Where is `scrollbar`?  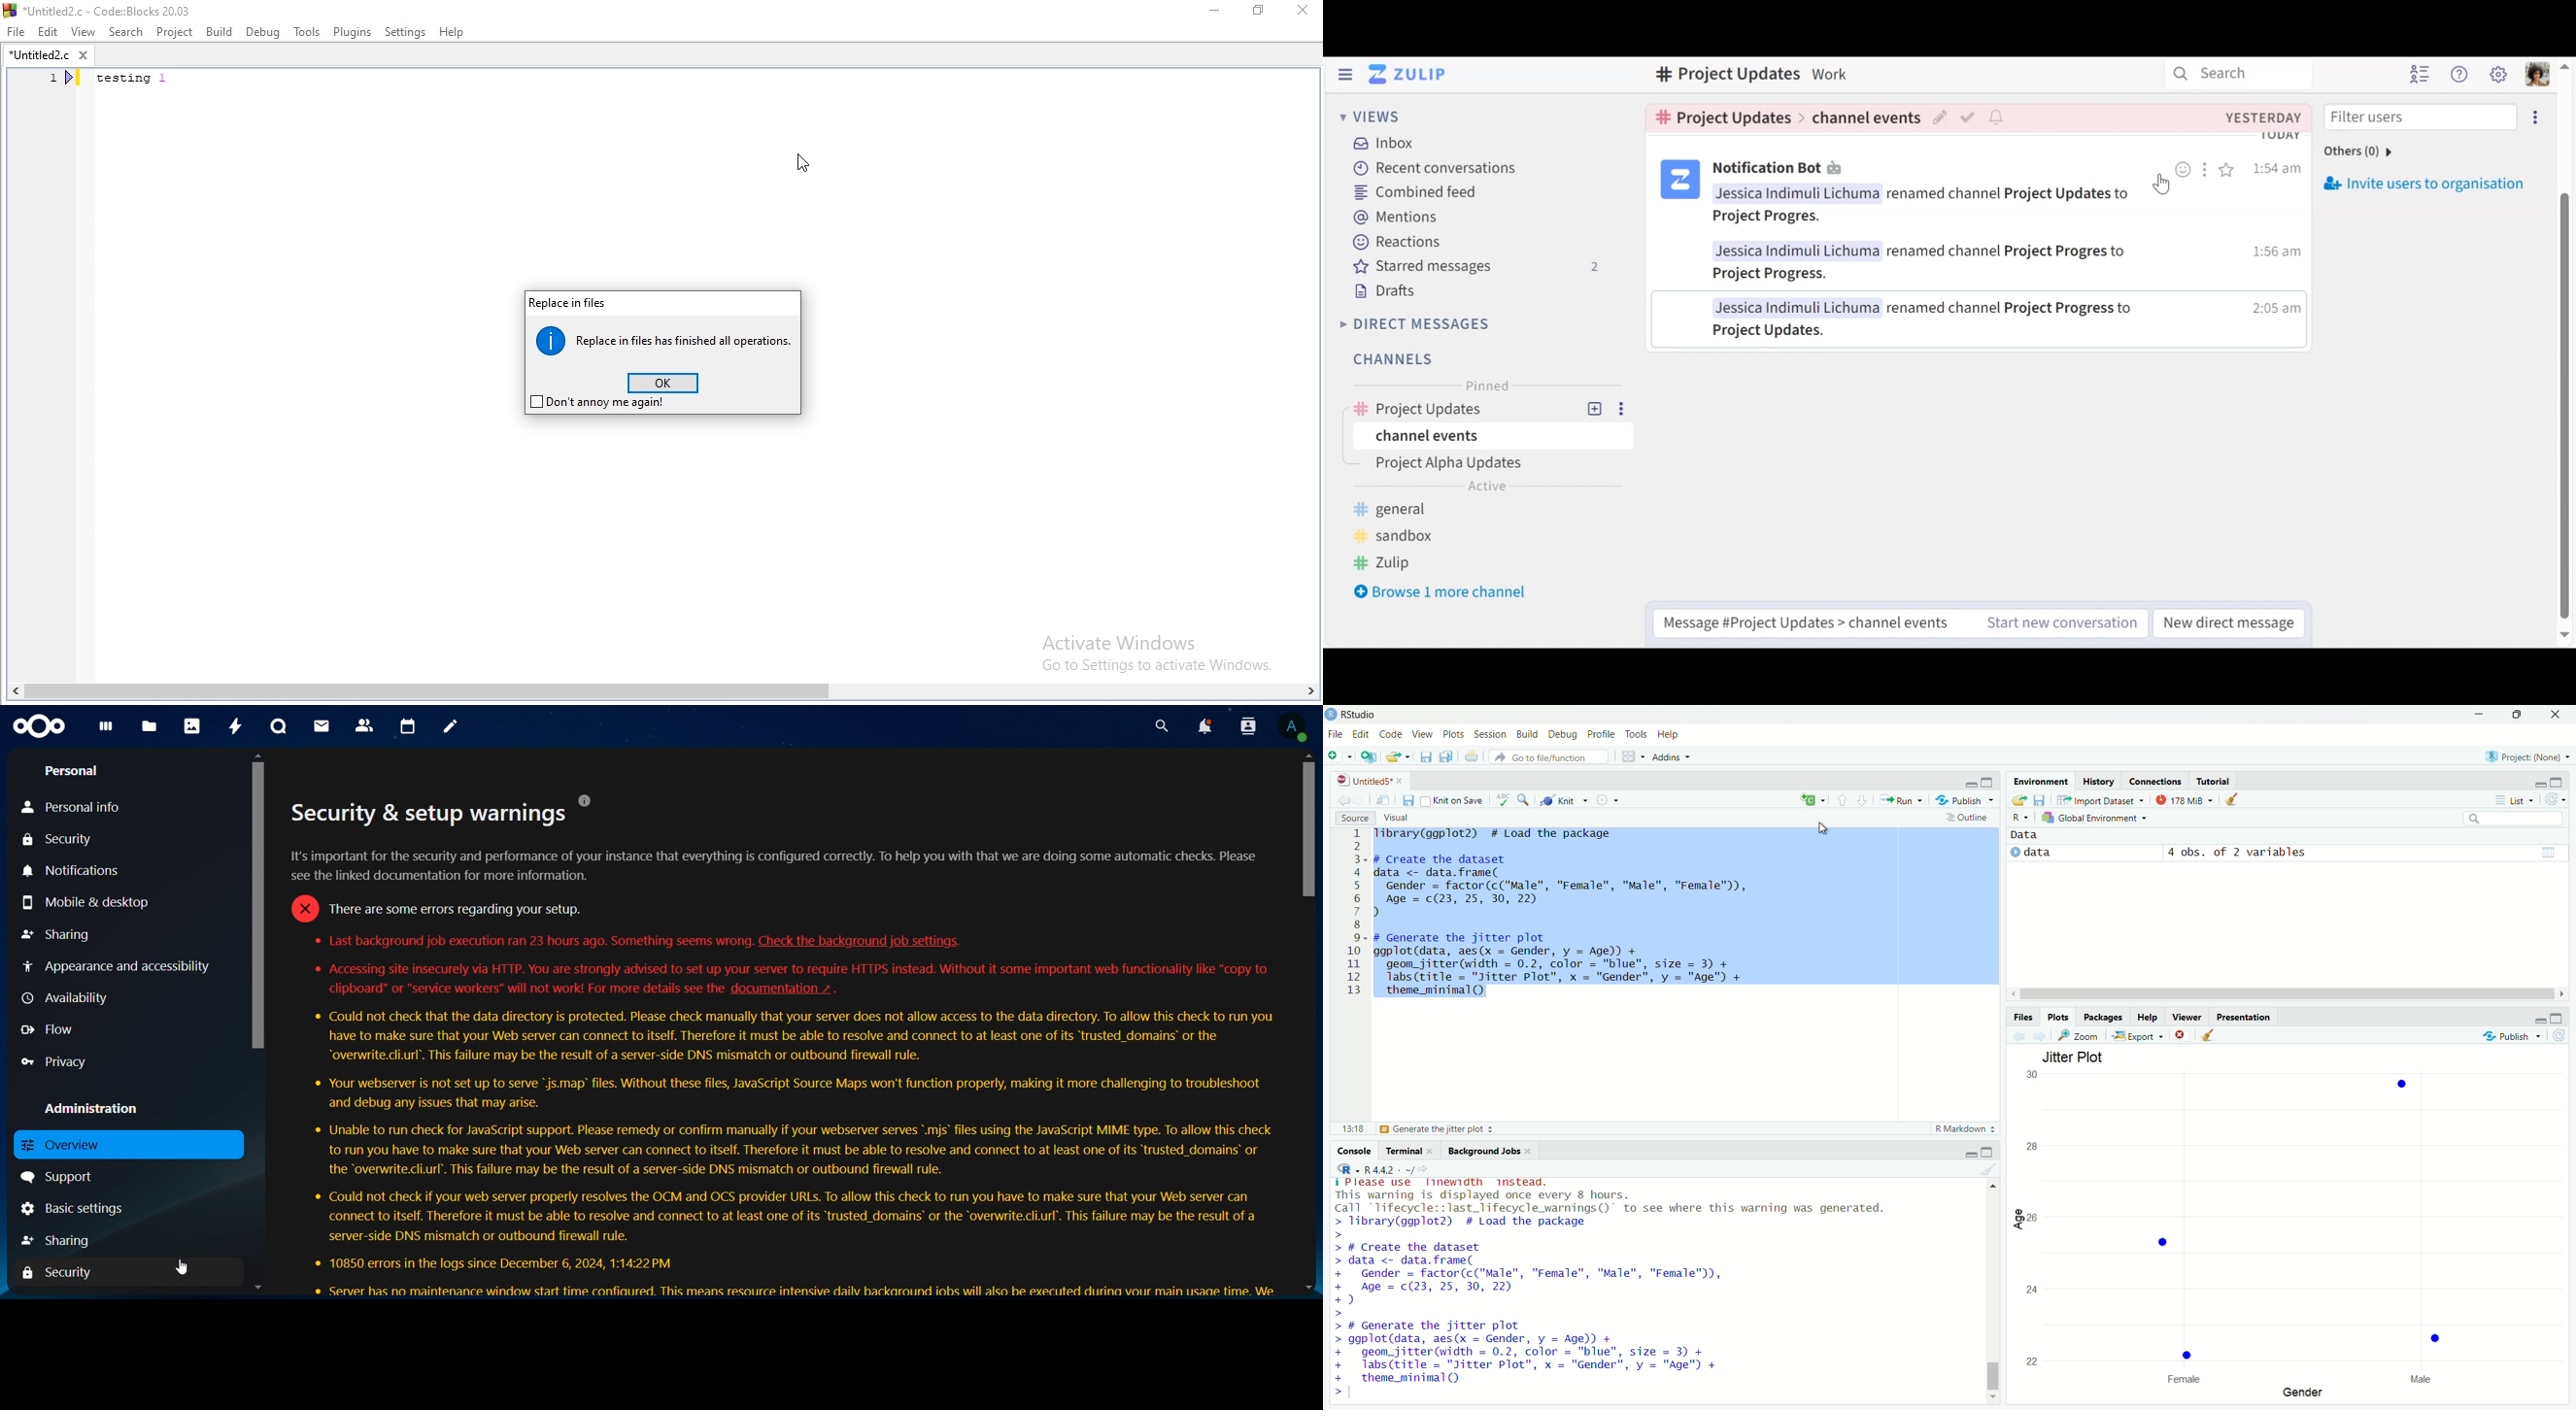 scrollbar is located at coordinates (1992, 1293).